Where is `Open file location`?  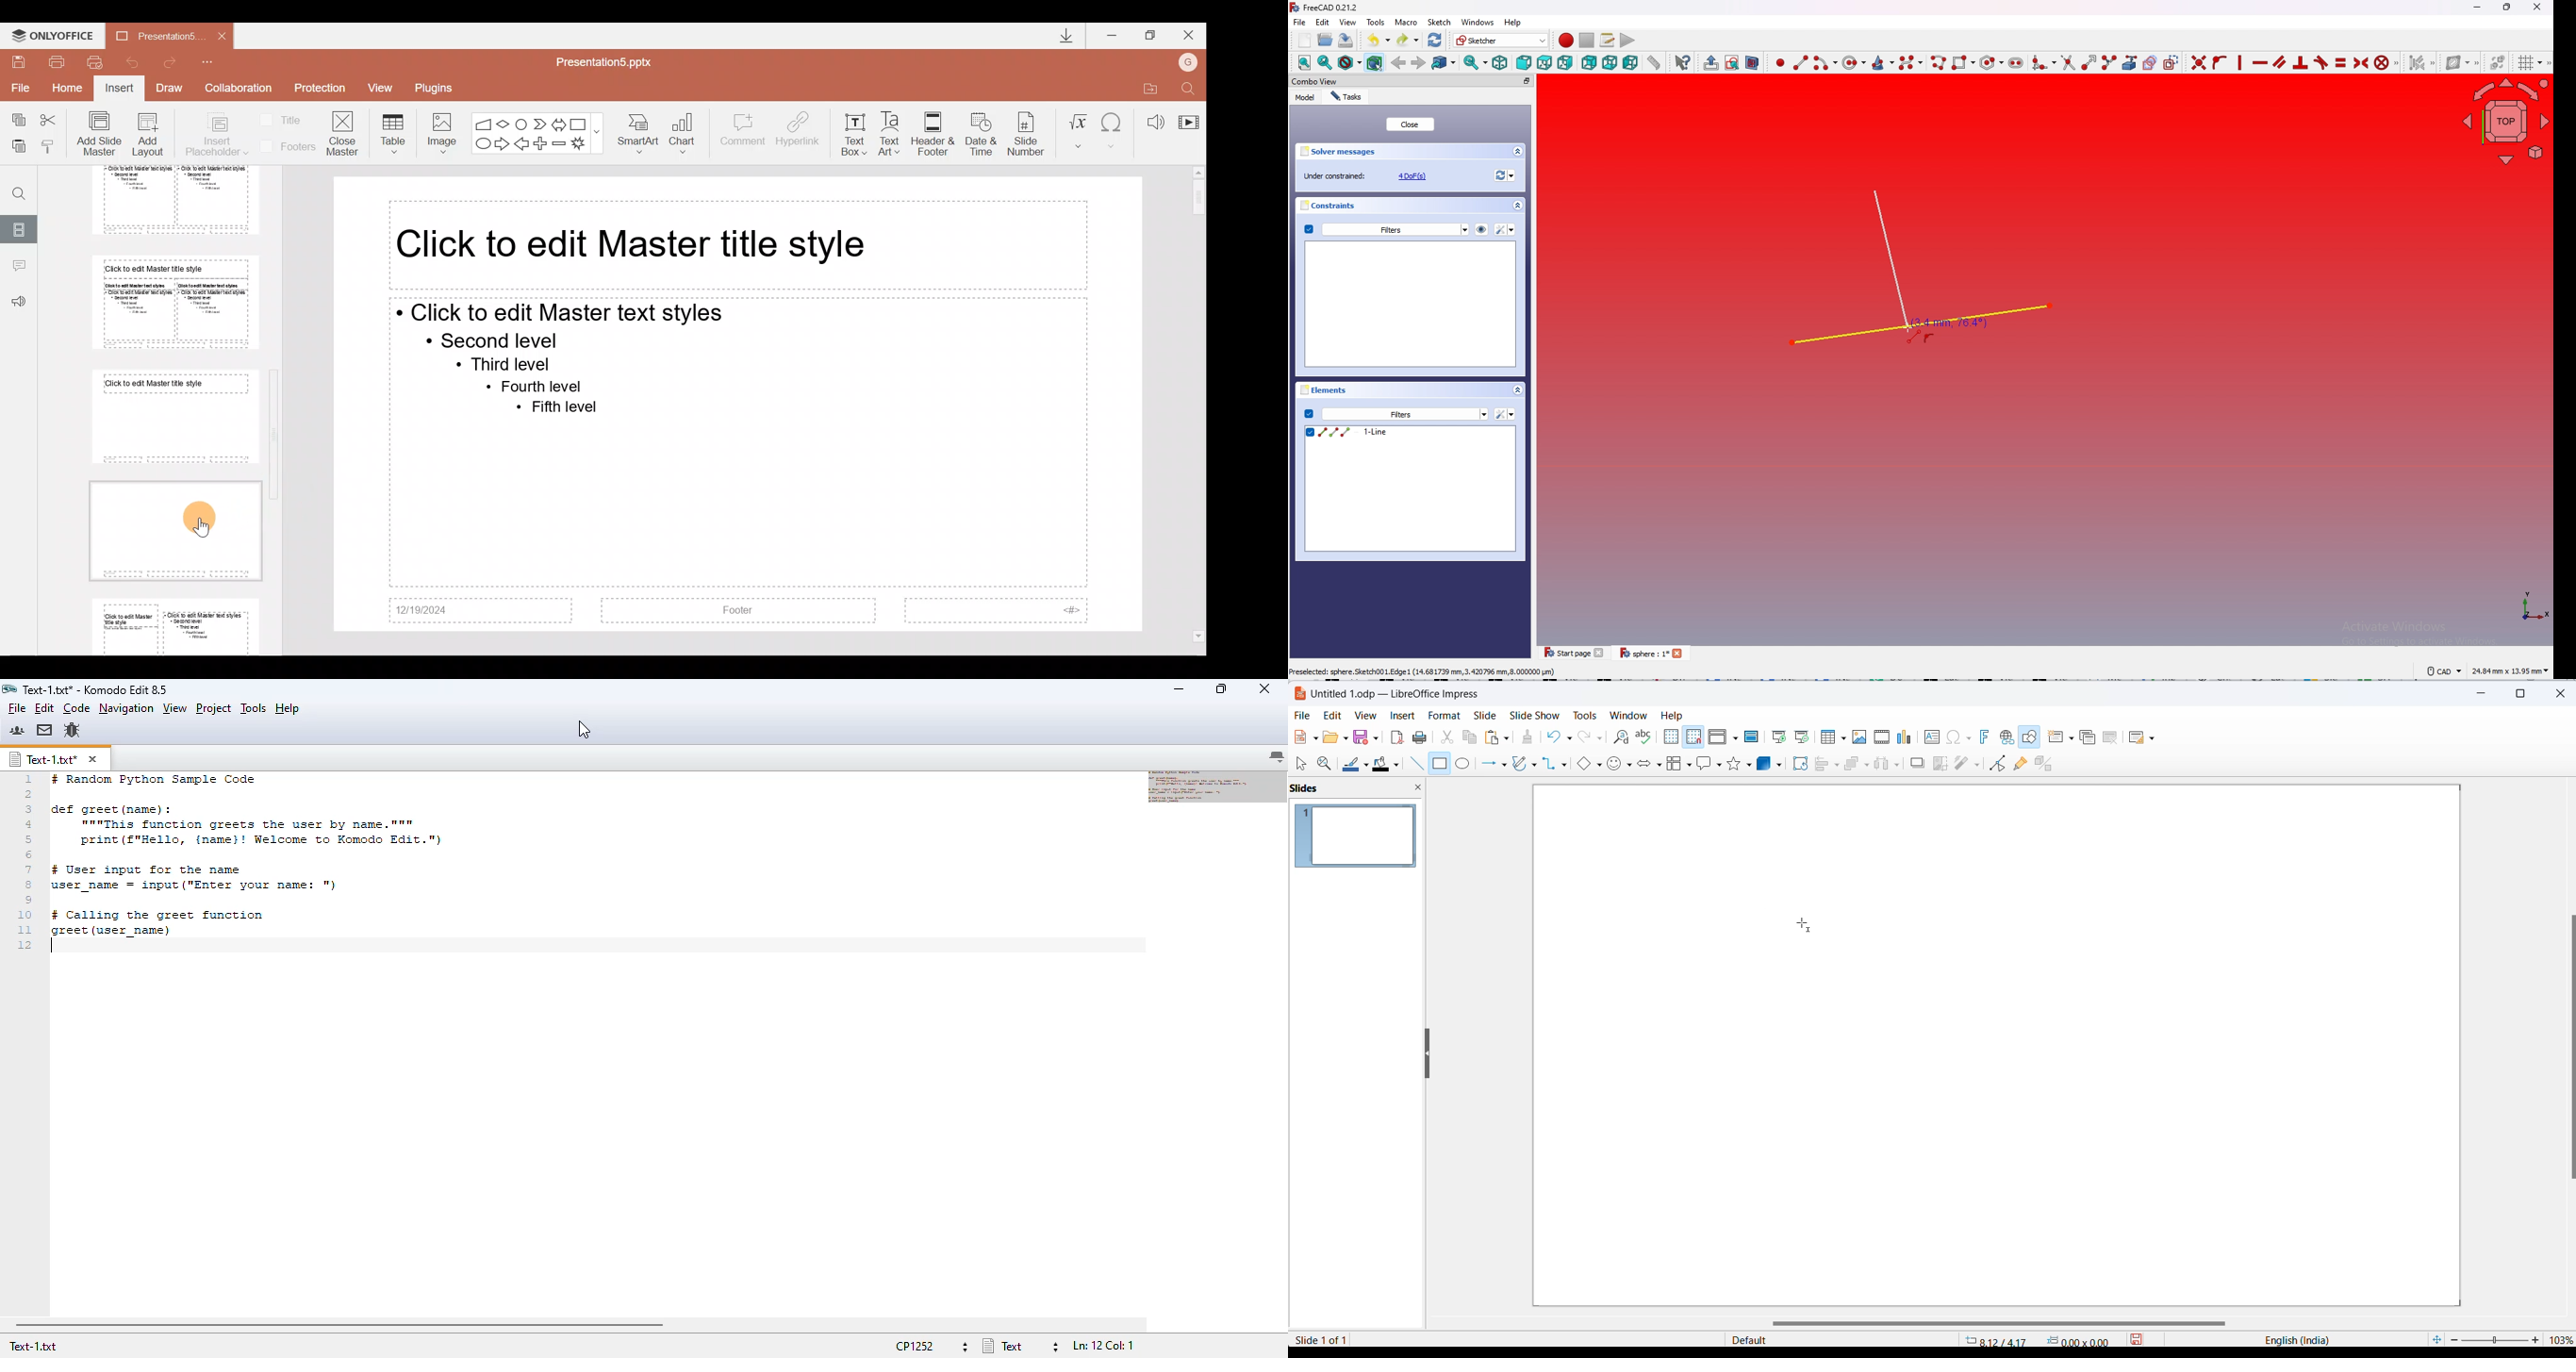 Open file location is located at coordinates (1147, 86).